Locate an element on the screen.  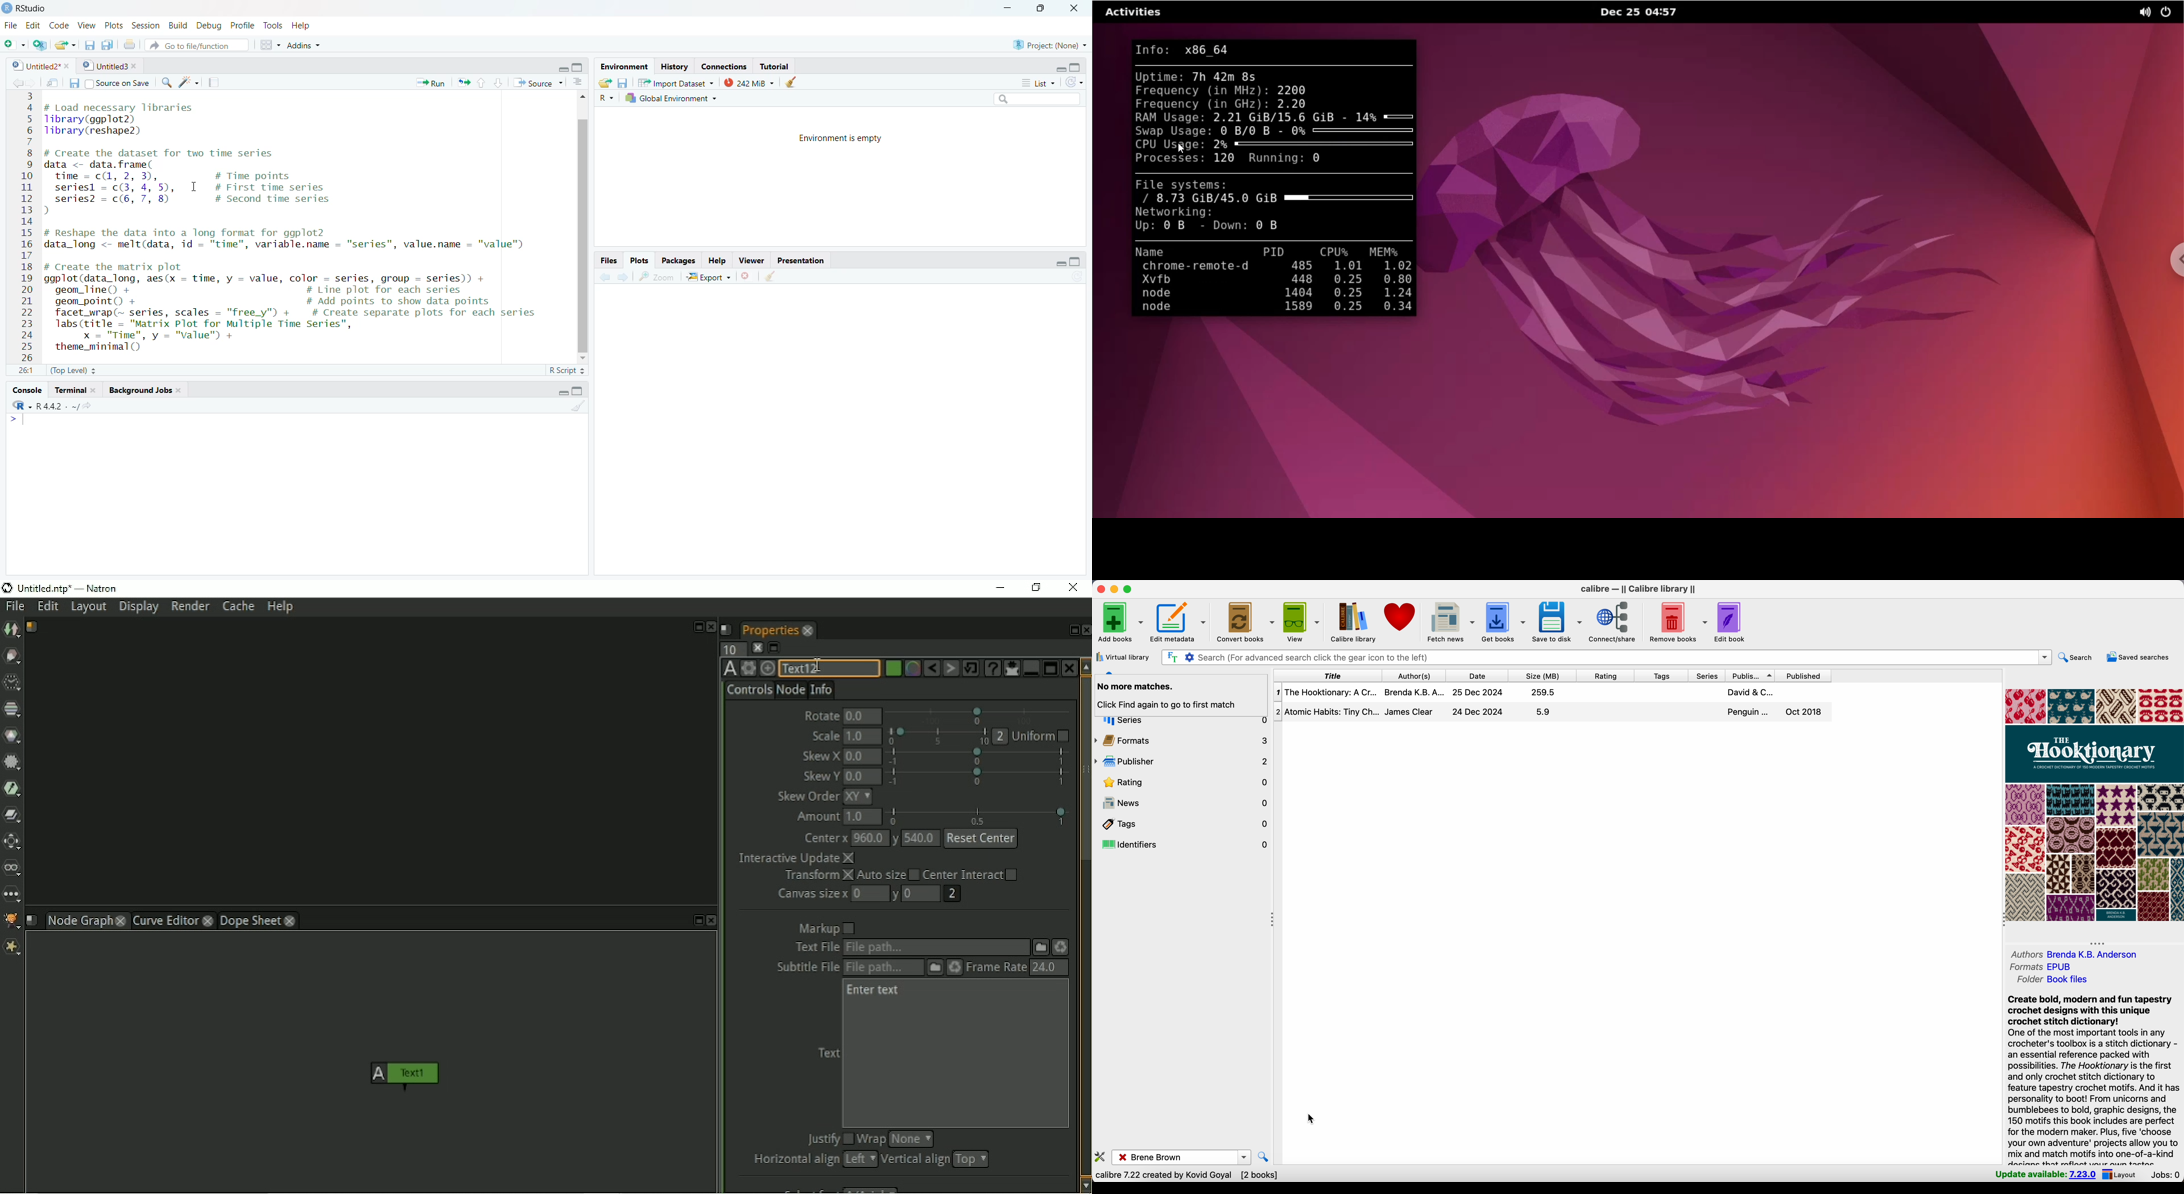
add books is located at coordinates (1119, 623).